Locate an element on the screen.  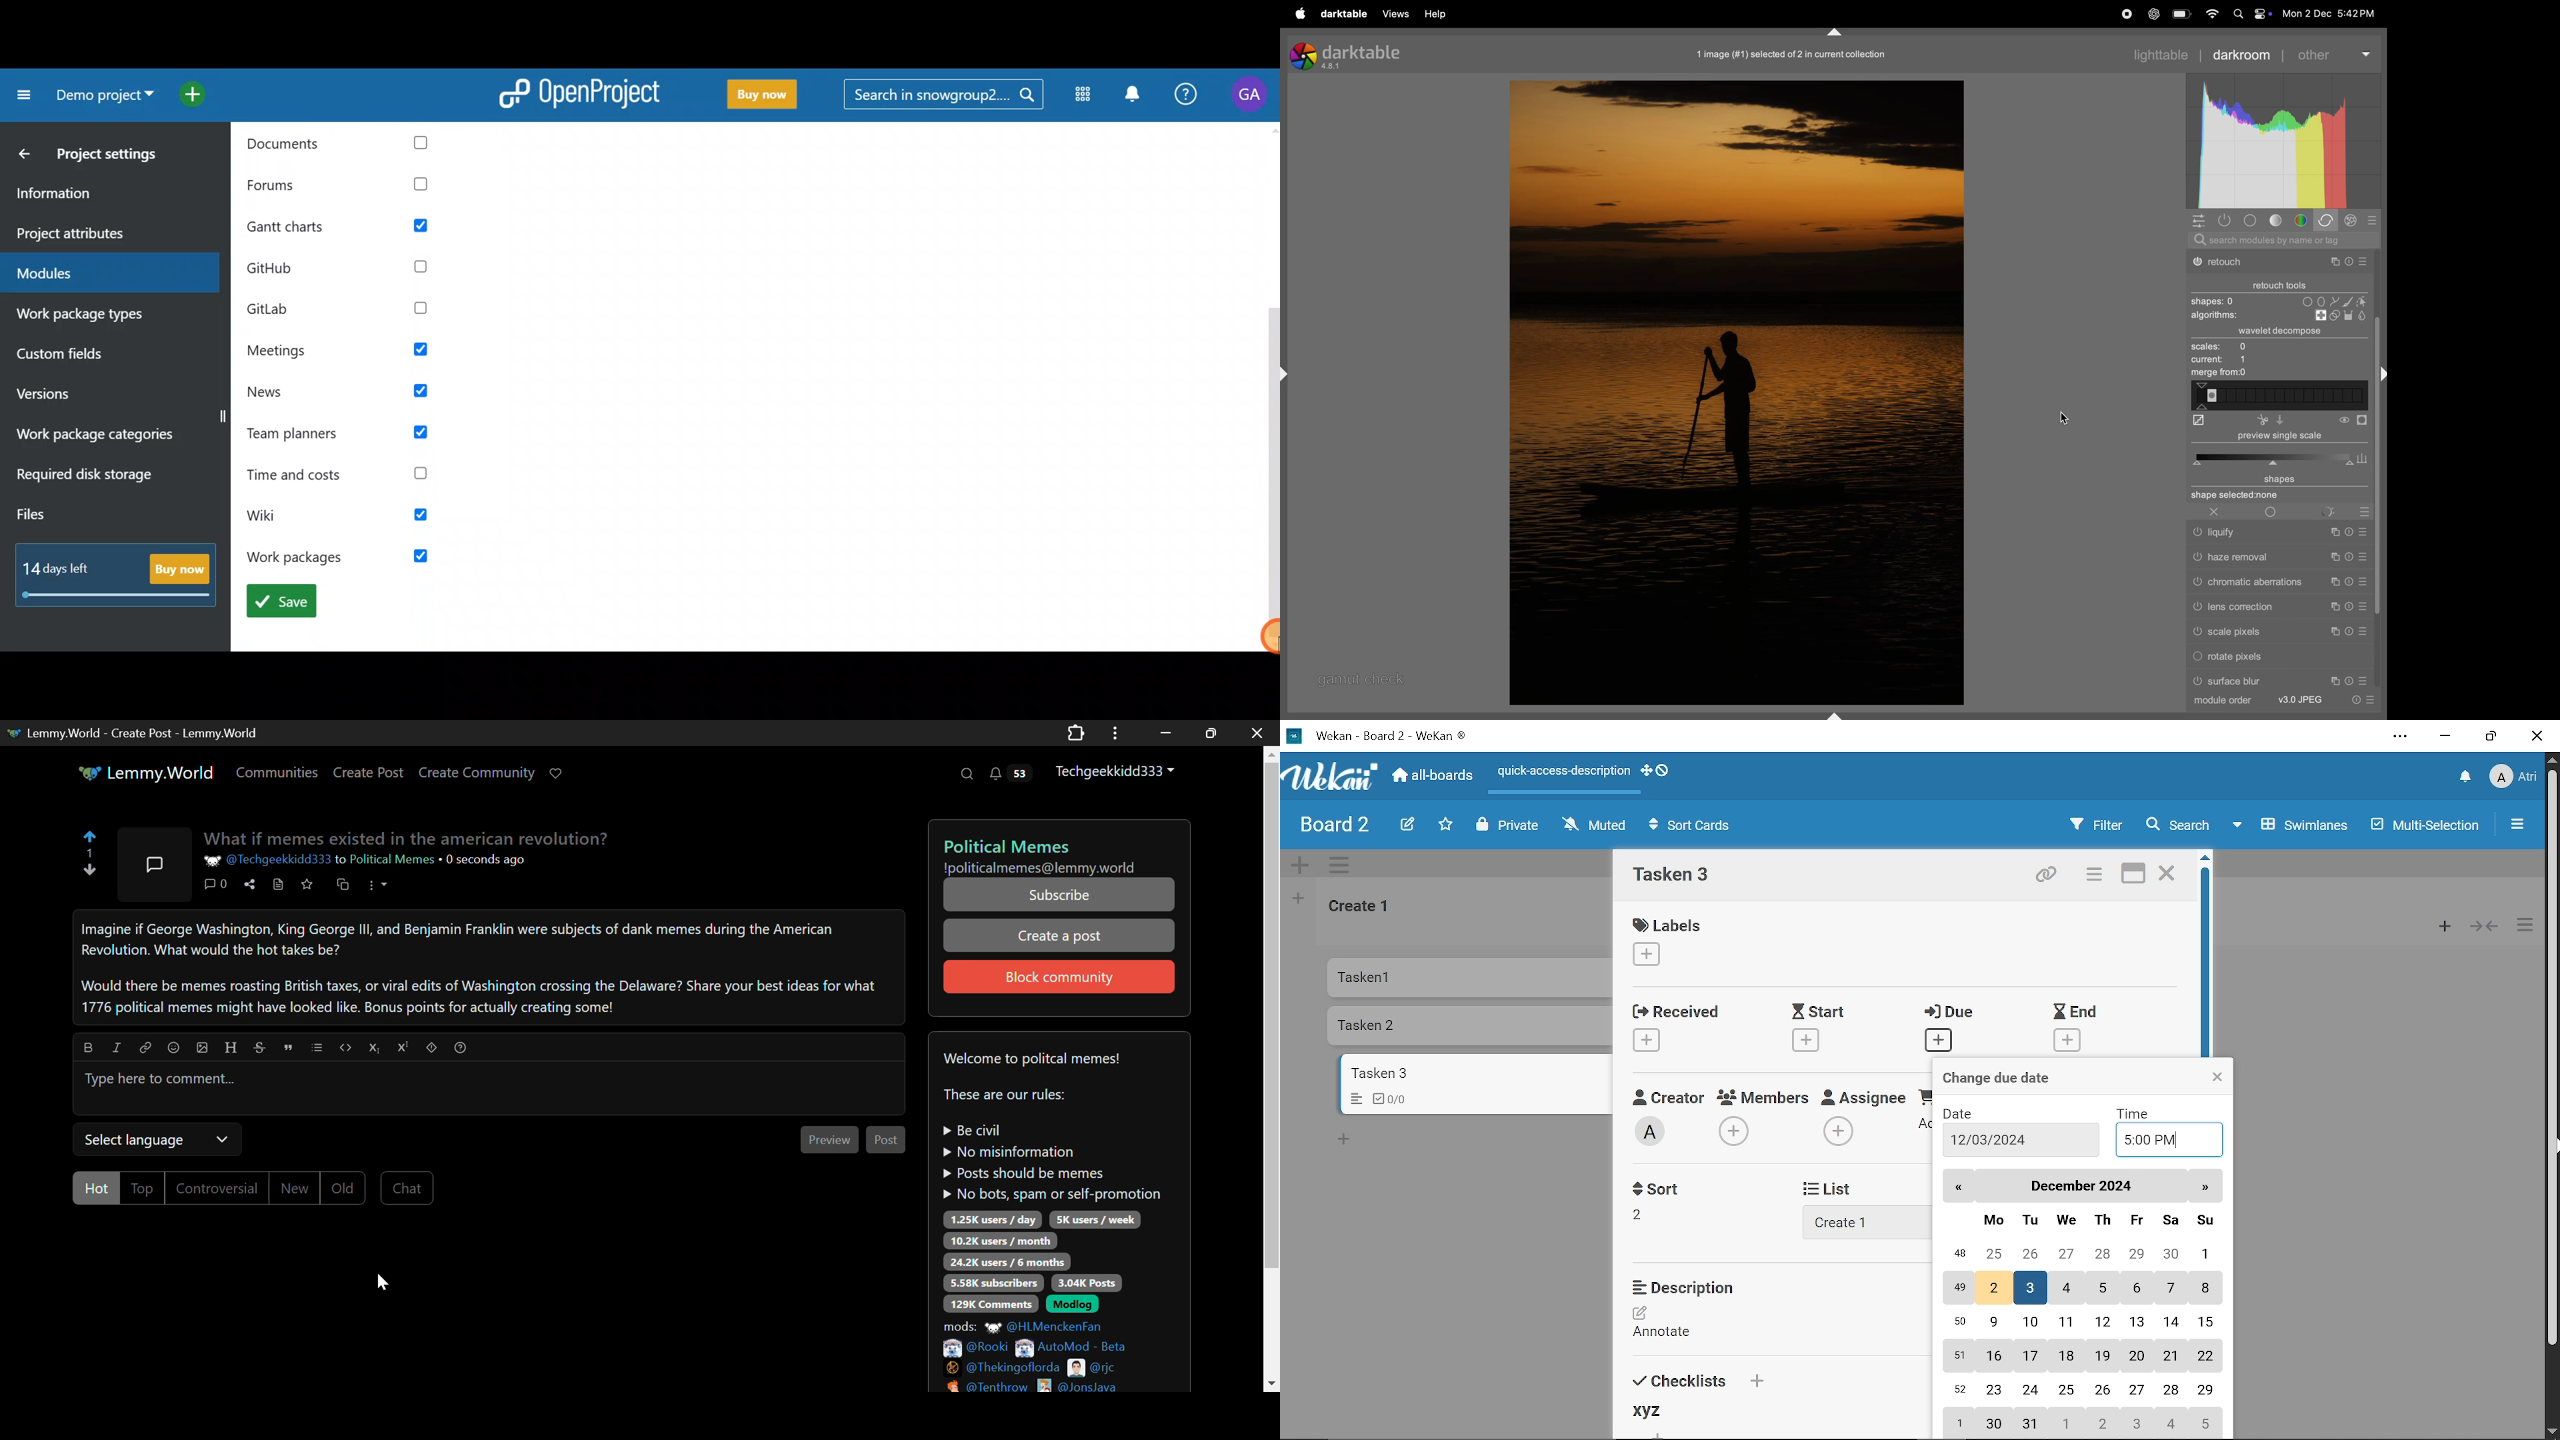
Donate to Lemmy is located at coordinates (559, 772).